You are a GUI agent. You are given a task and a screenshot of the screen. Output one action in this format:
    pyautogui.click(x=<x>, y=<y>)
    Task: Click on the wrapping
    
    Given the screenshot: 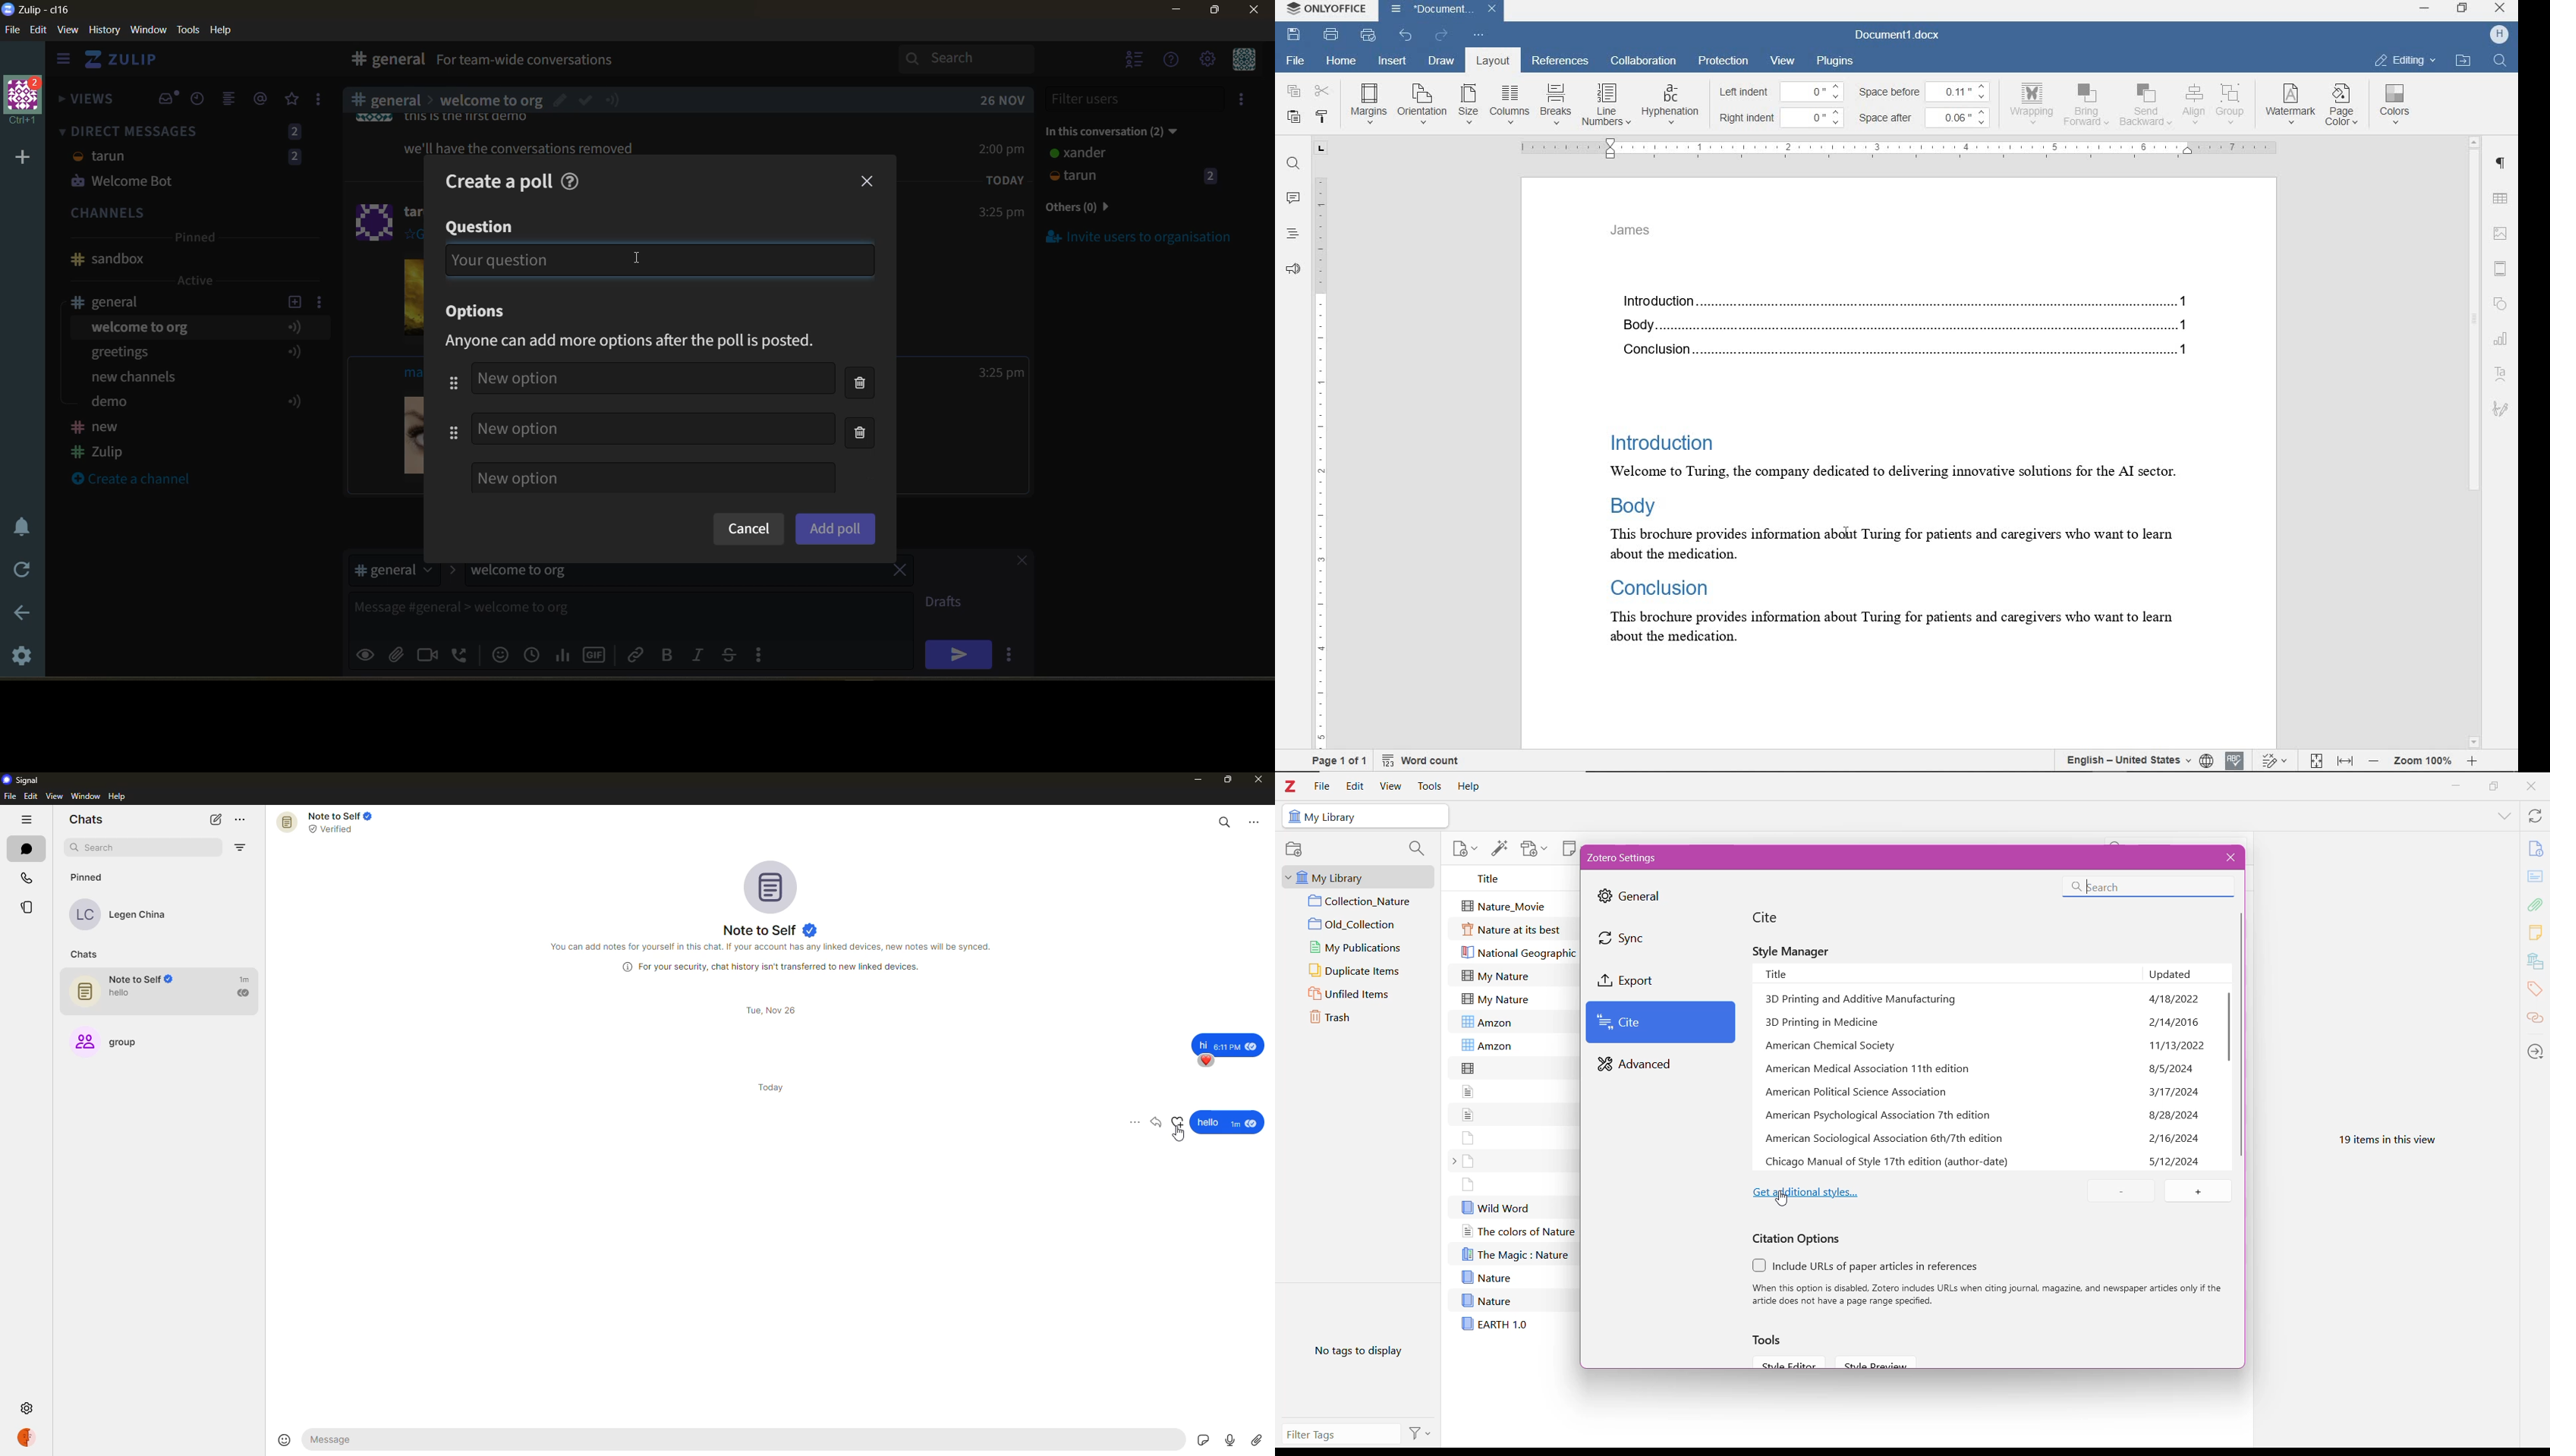 What is the action you would take?
    pyautogui.click(x=2034, y=103)
    